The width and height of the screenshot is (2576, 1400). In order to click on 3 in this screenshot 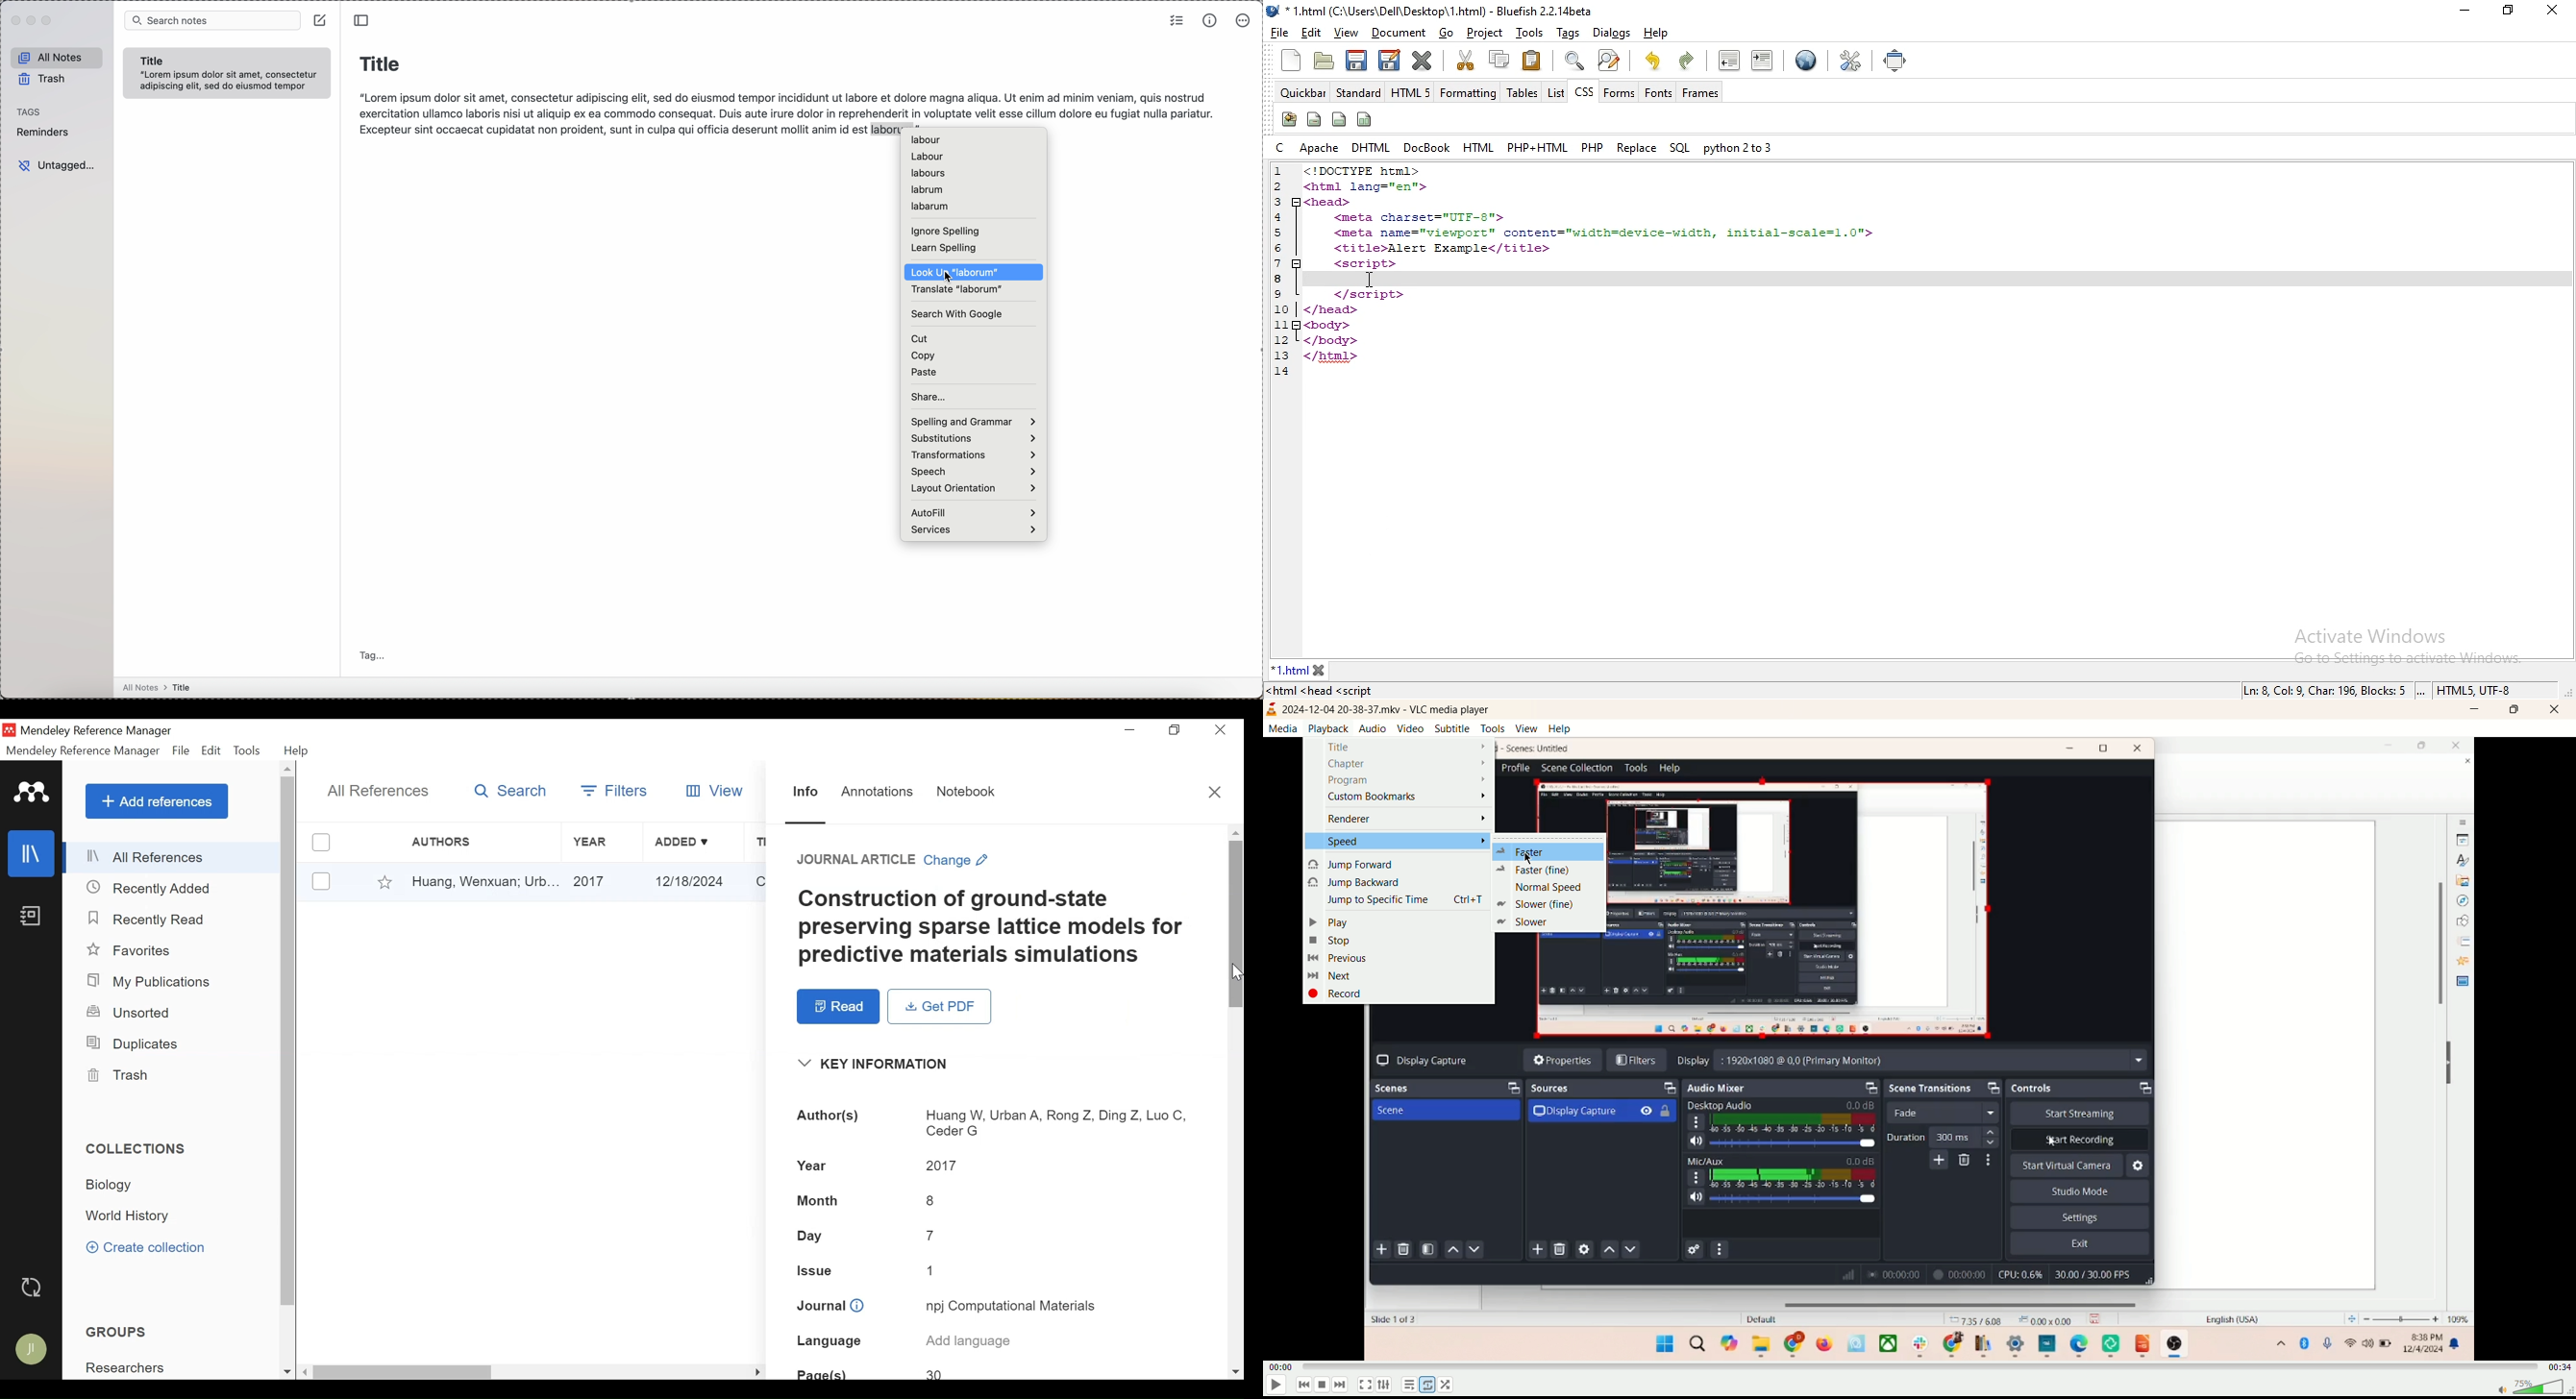, I will do `click(1276, 201)`.